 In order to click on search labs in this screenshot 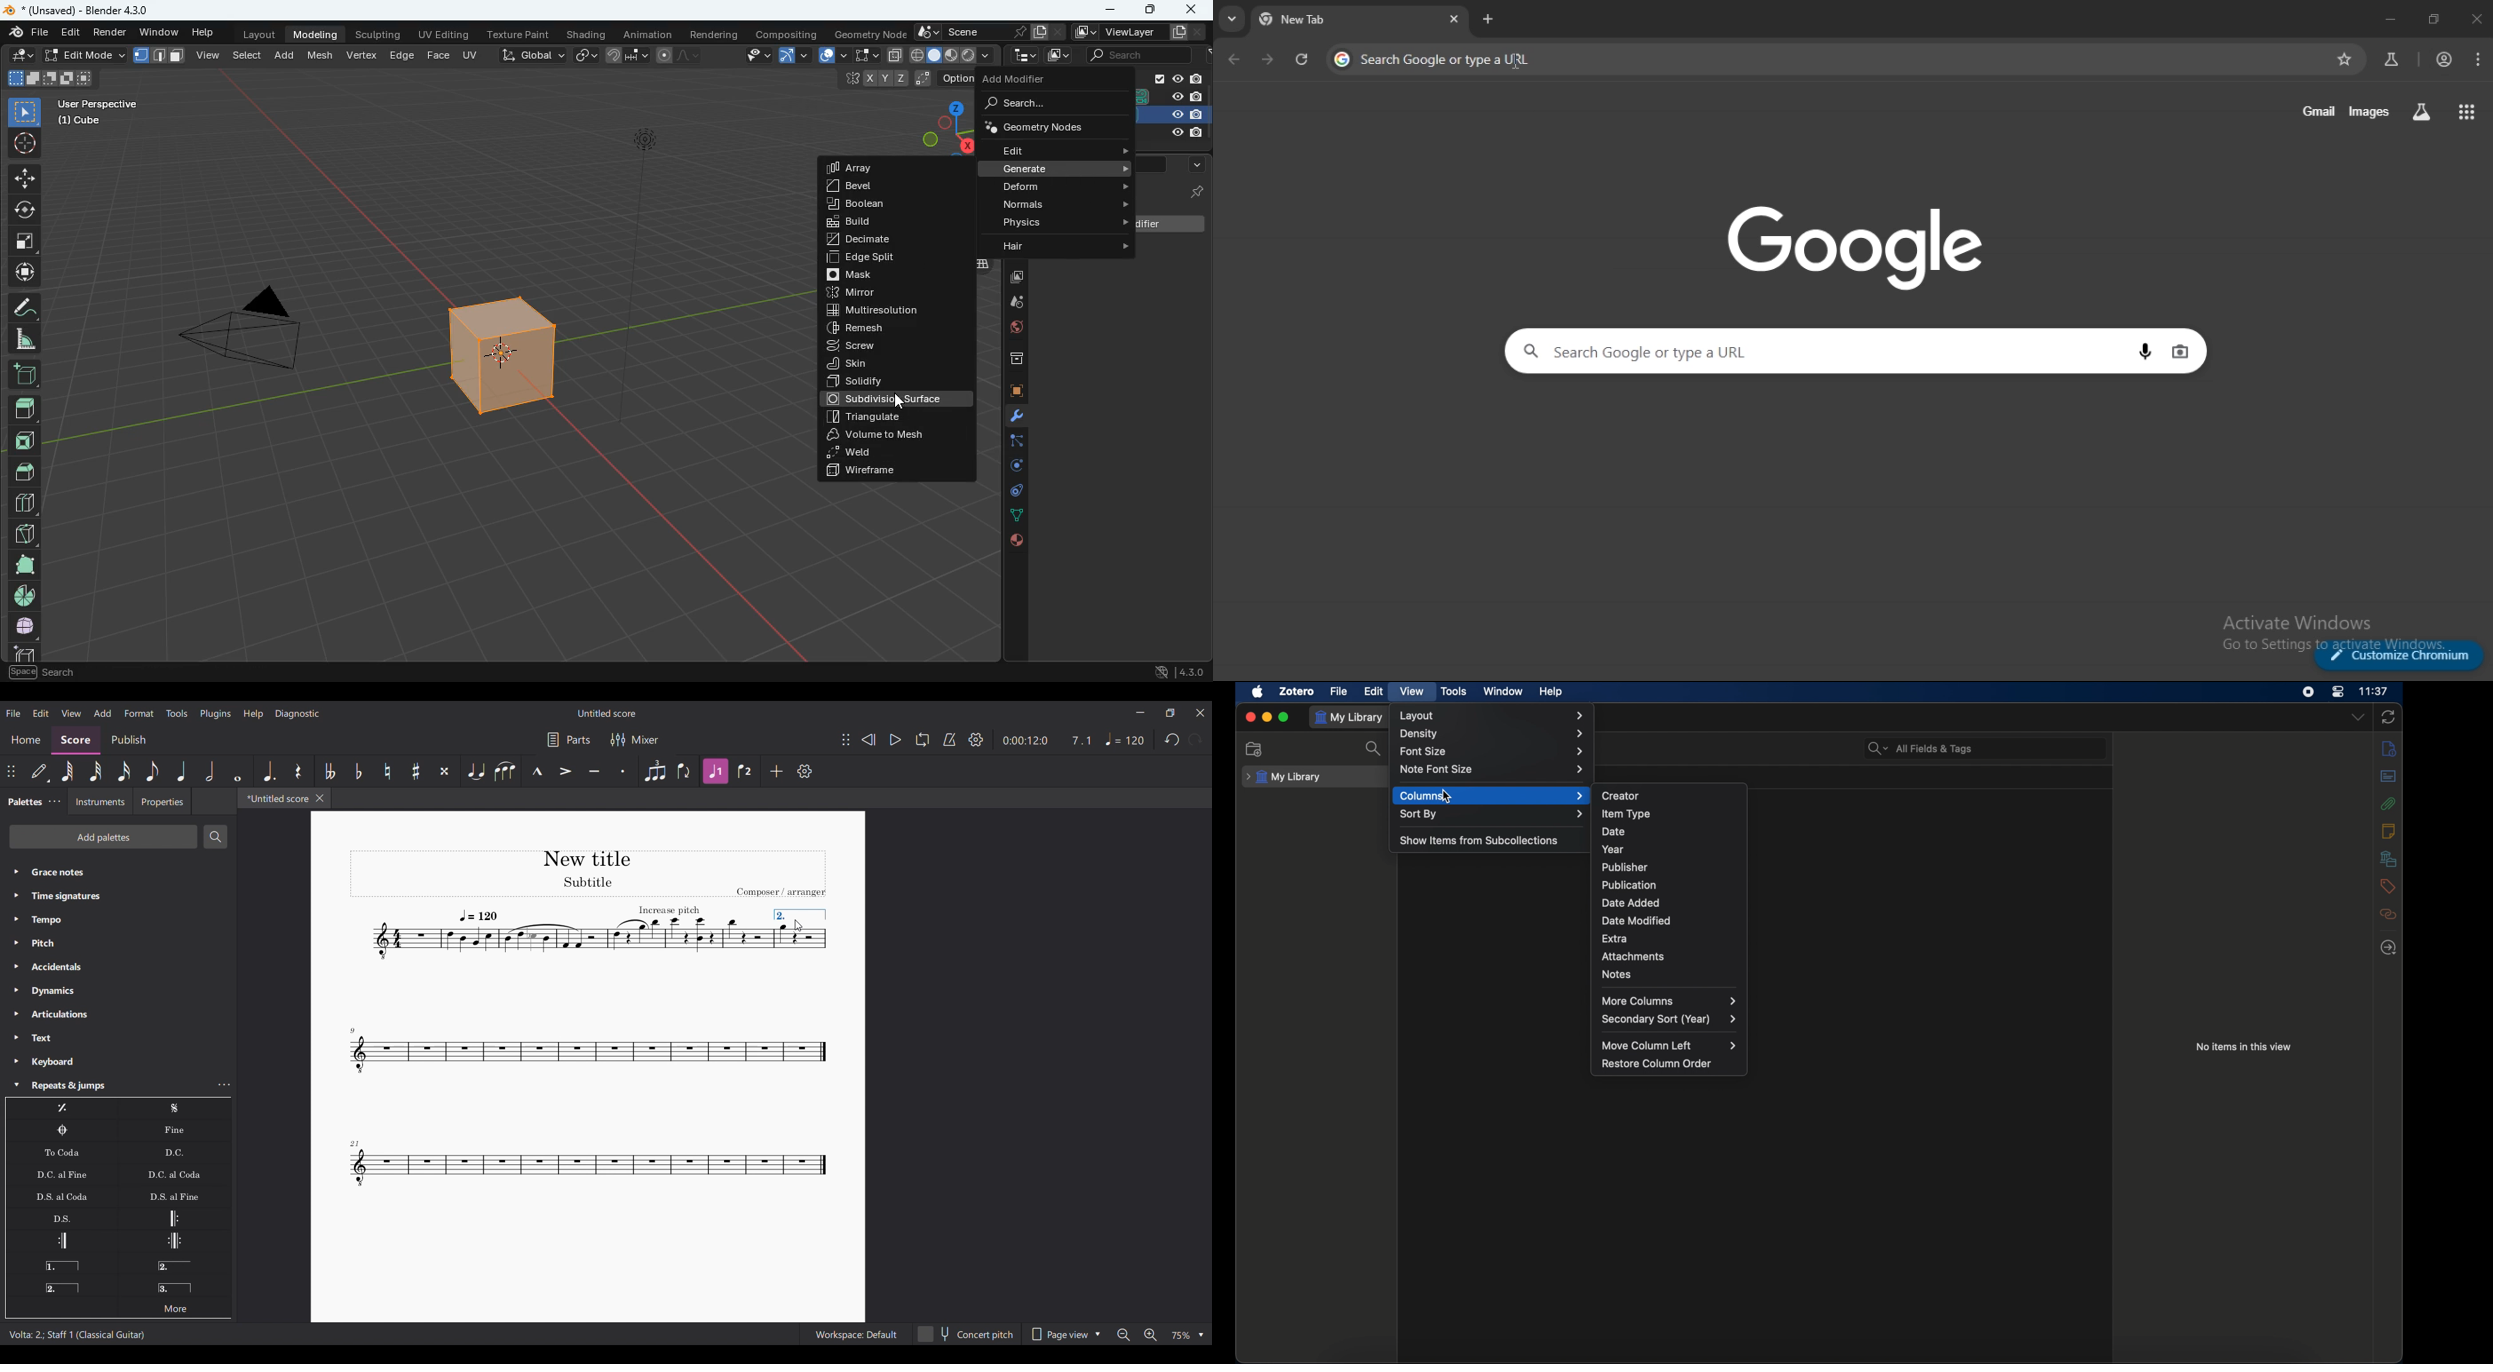, I will do `click(2391, 59)`.